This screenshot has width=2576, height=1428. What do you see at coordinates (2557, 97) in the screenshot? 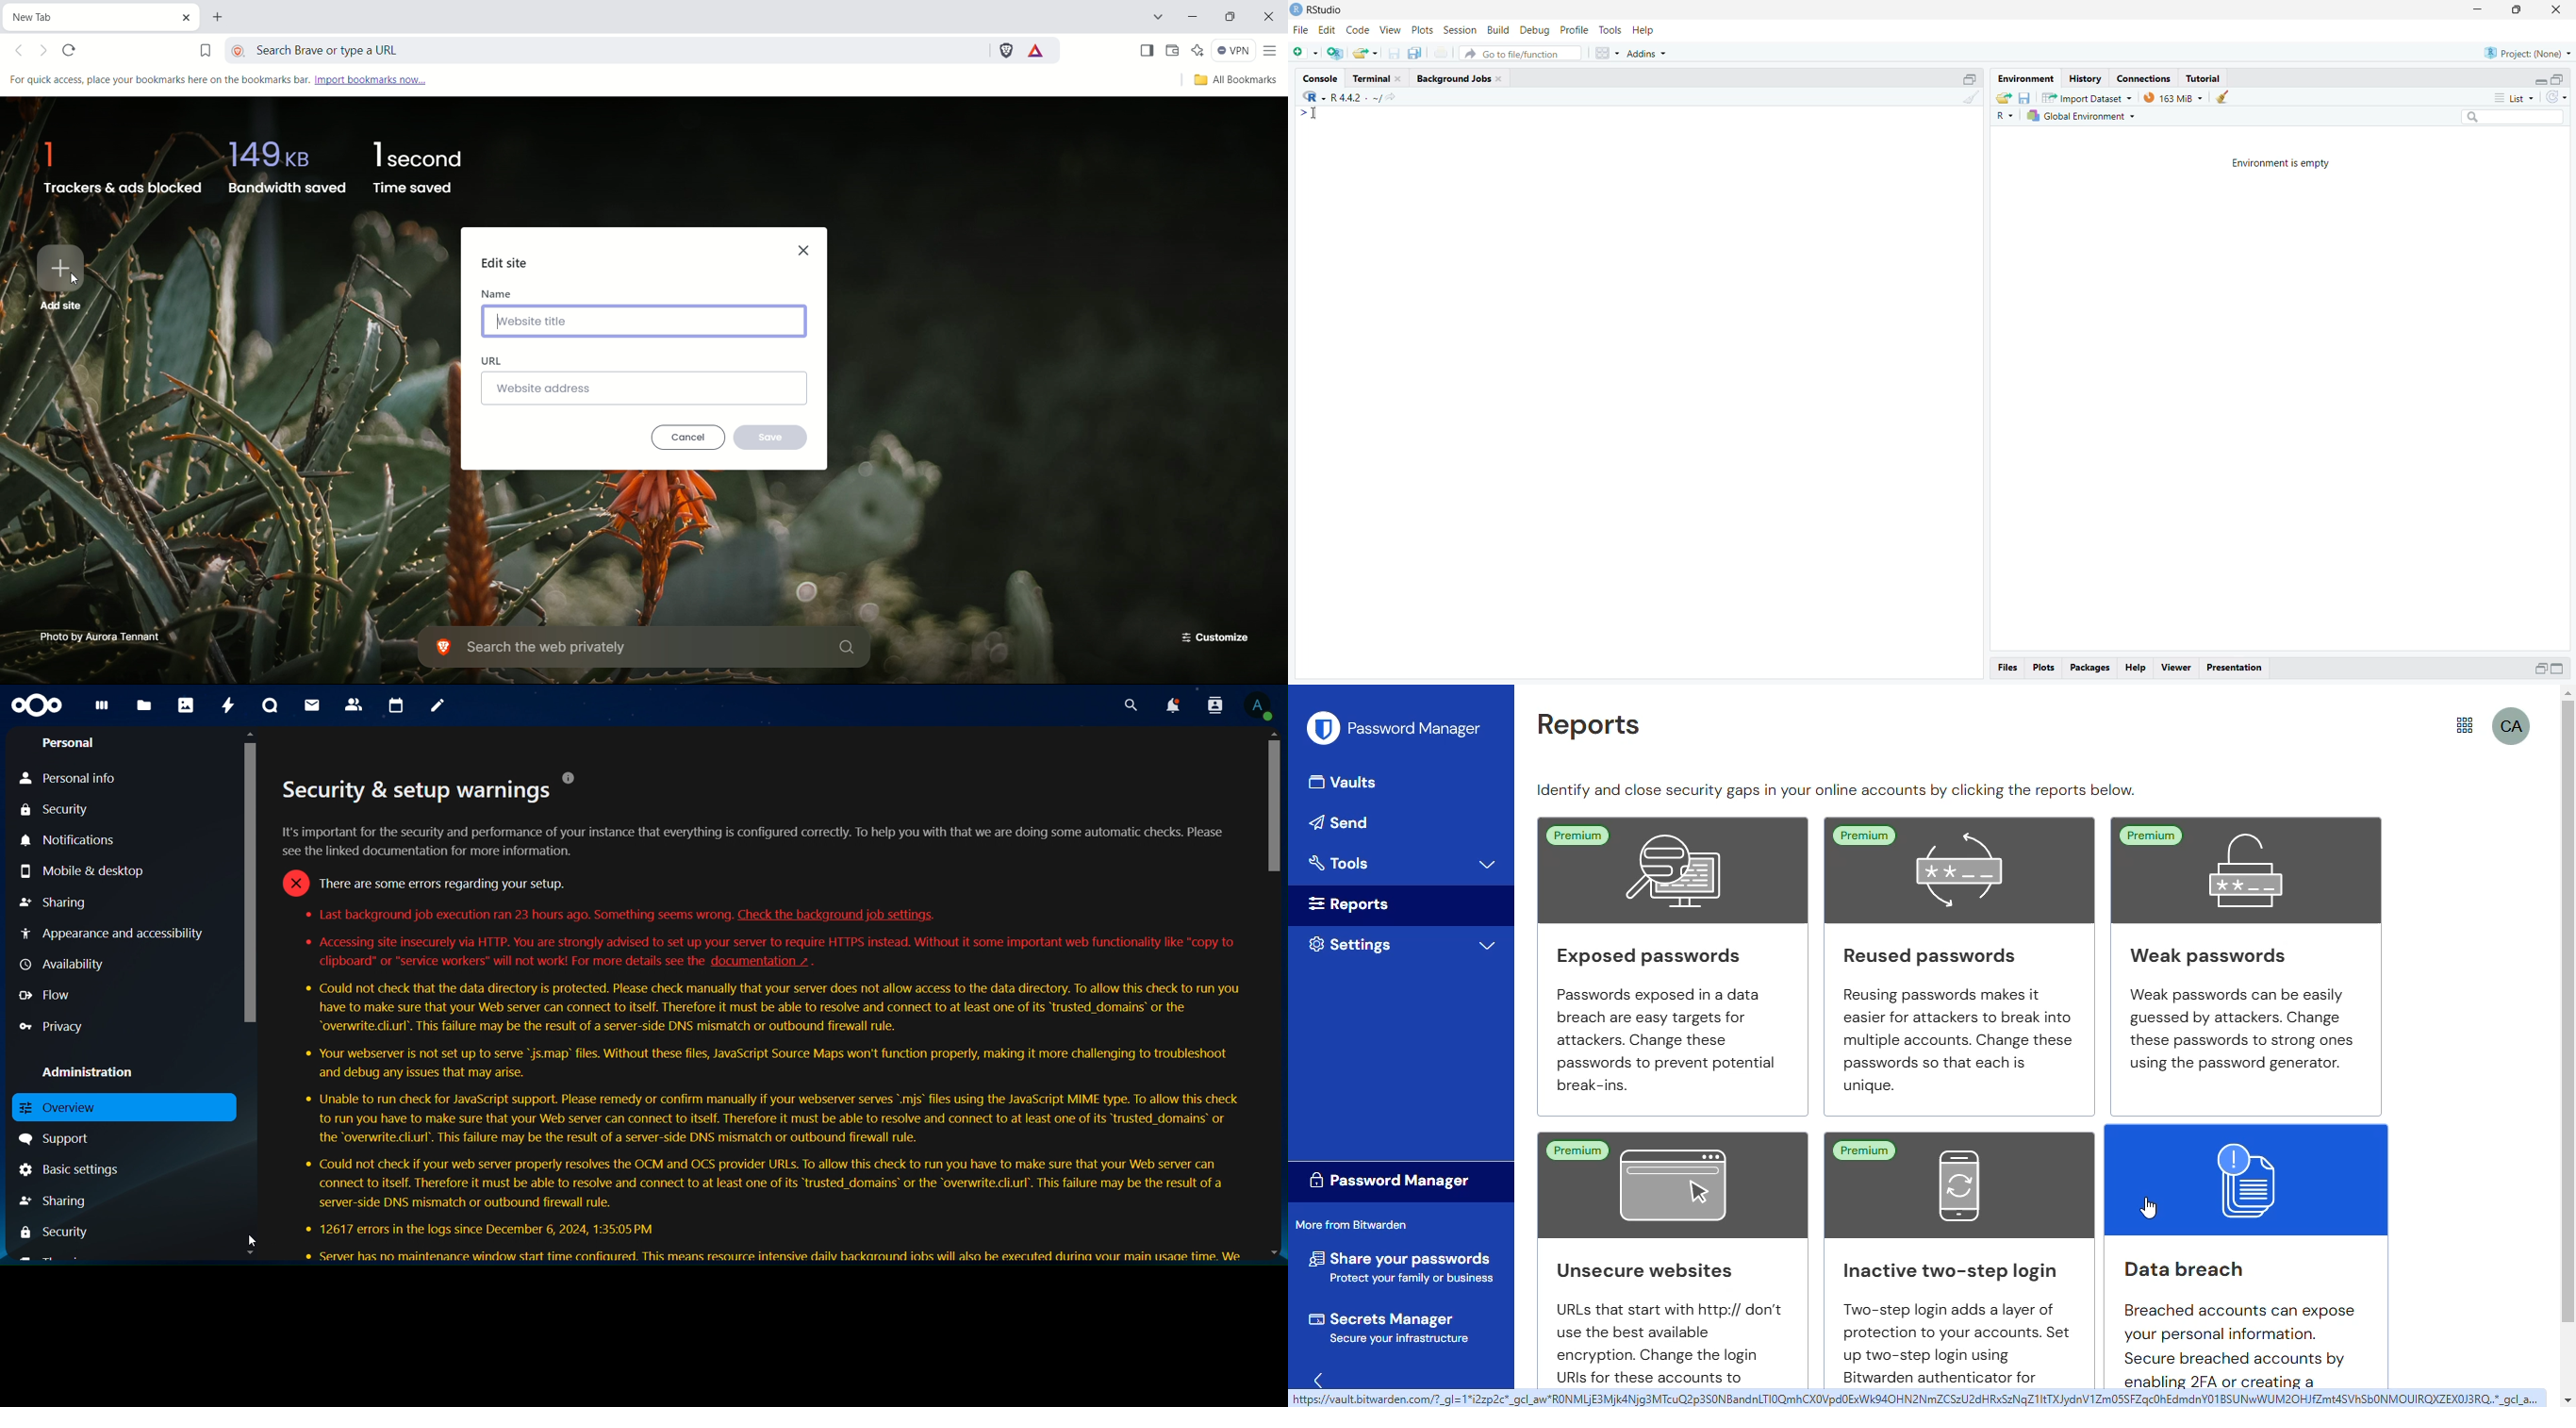
I see `sync` at bounding box center [2557, 97].